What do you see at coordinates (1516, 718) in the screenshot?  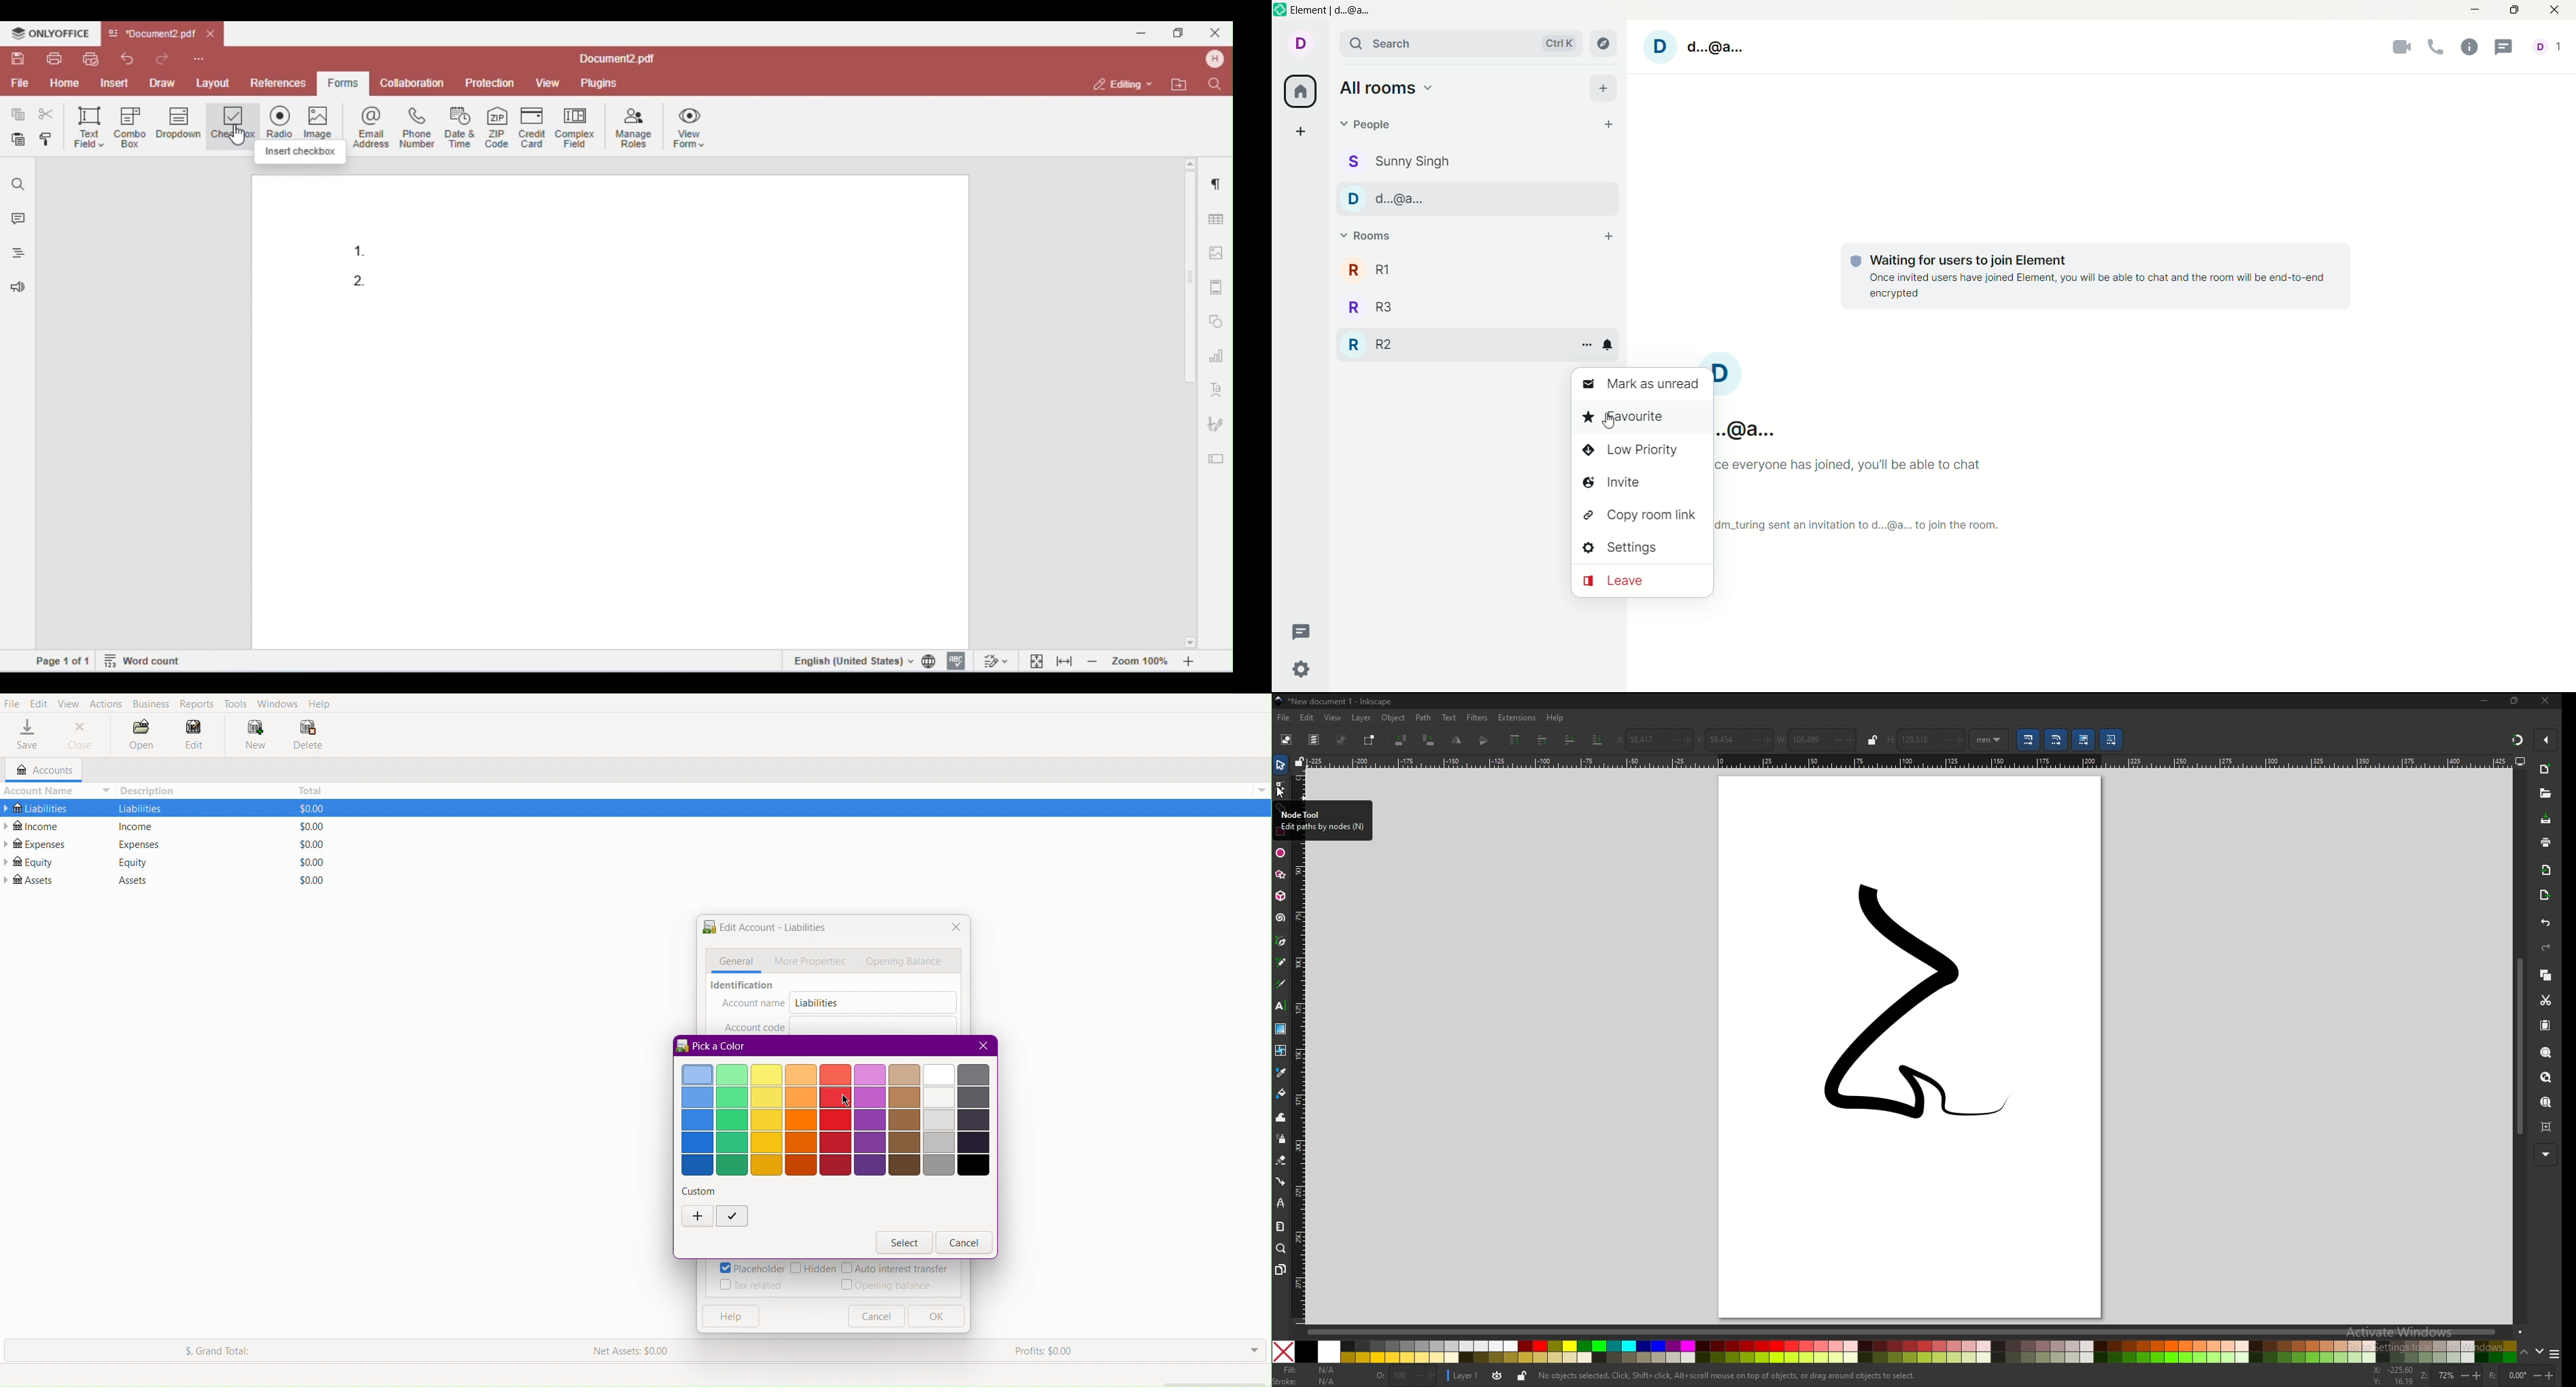 I see `extensions` at bounding box center [1516, 718].